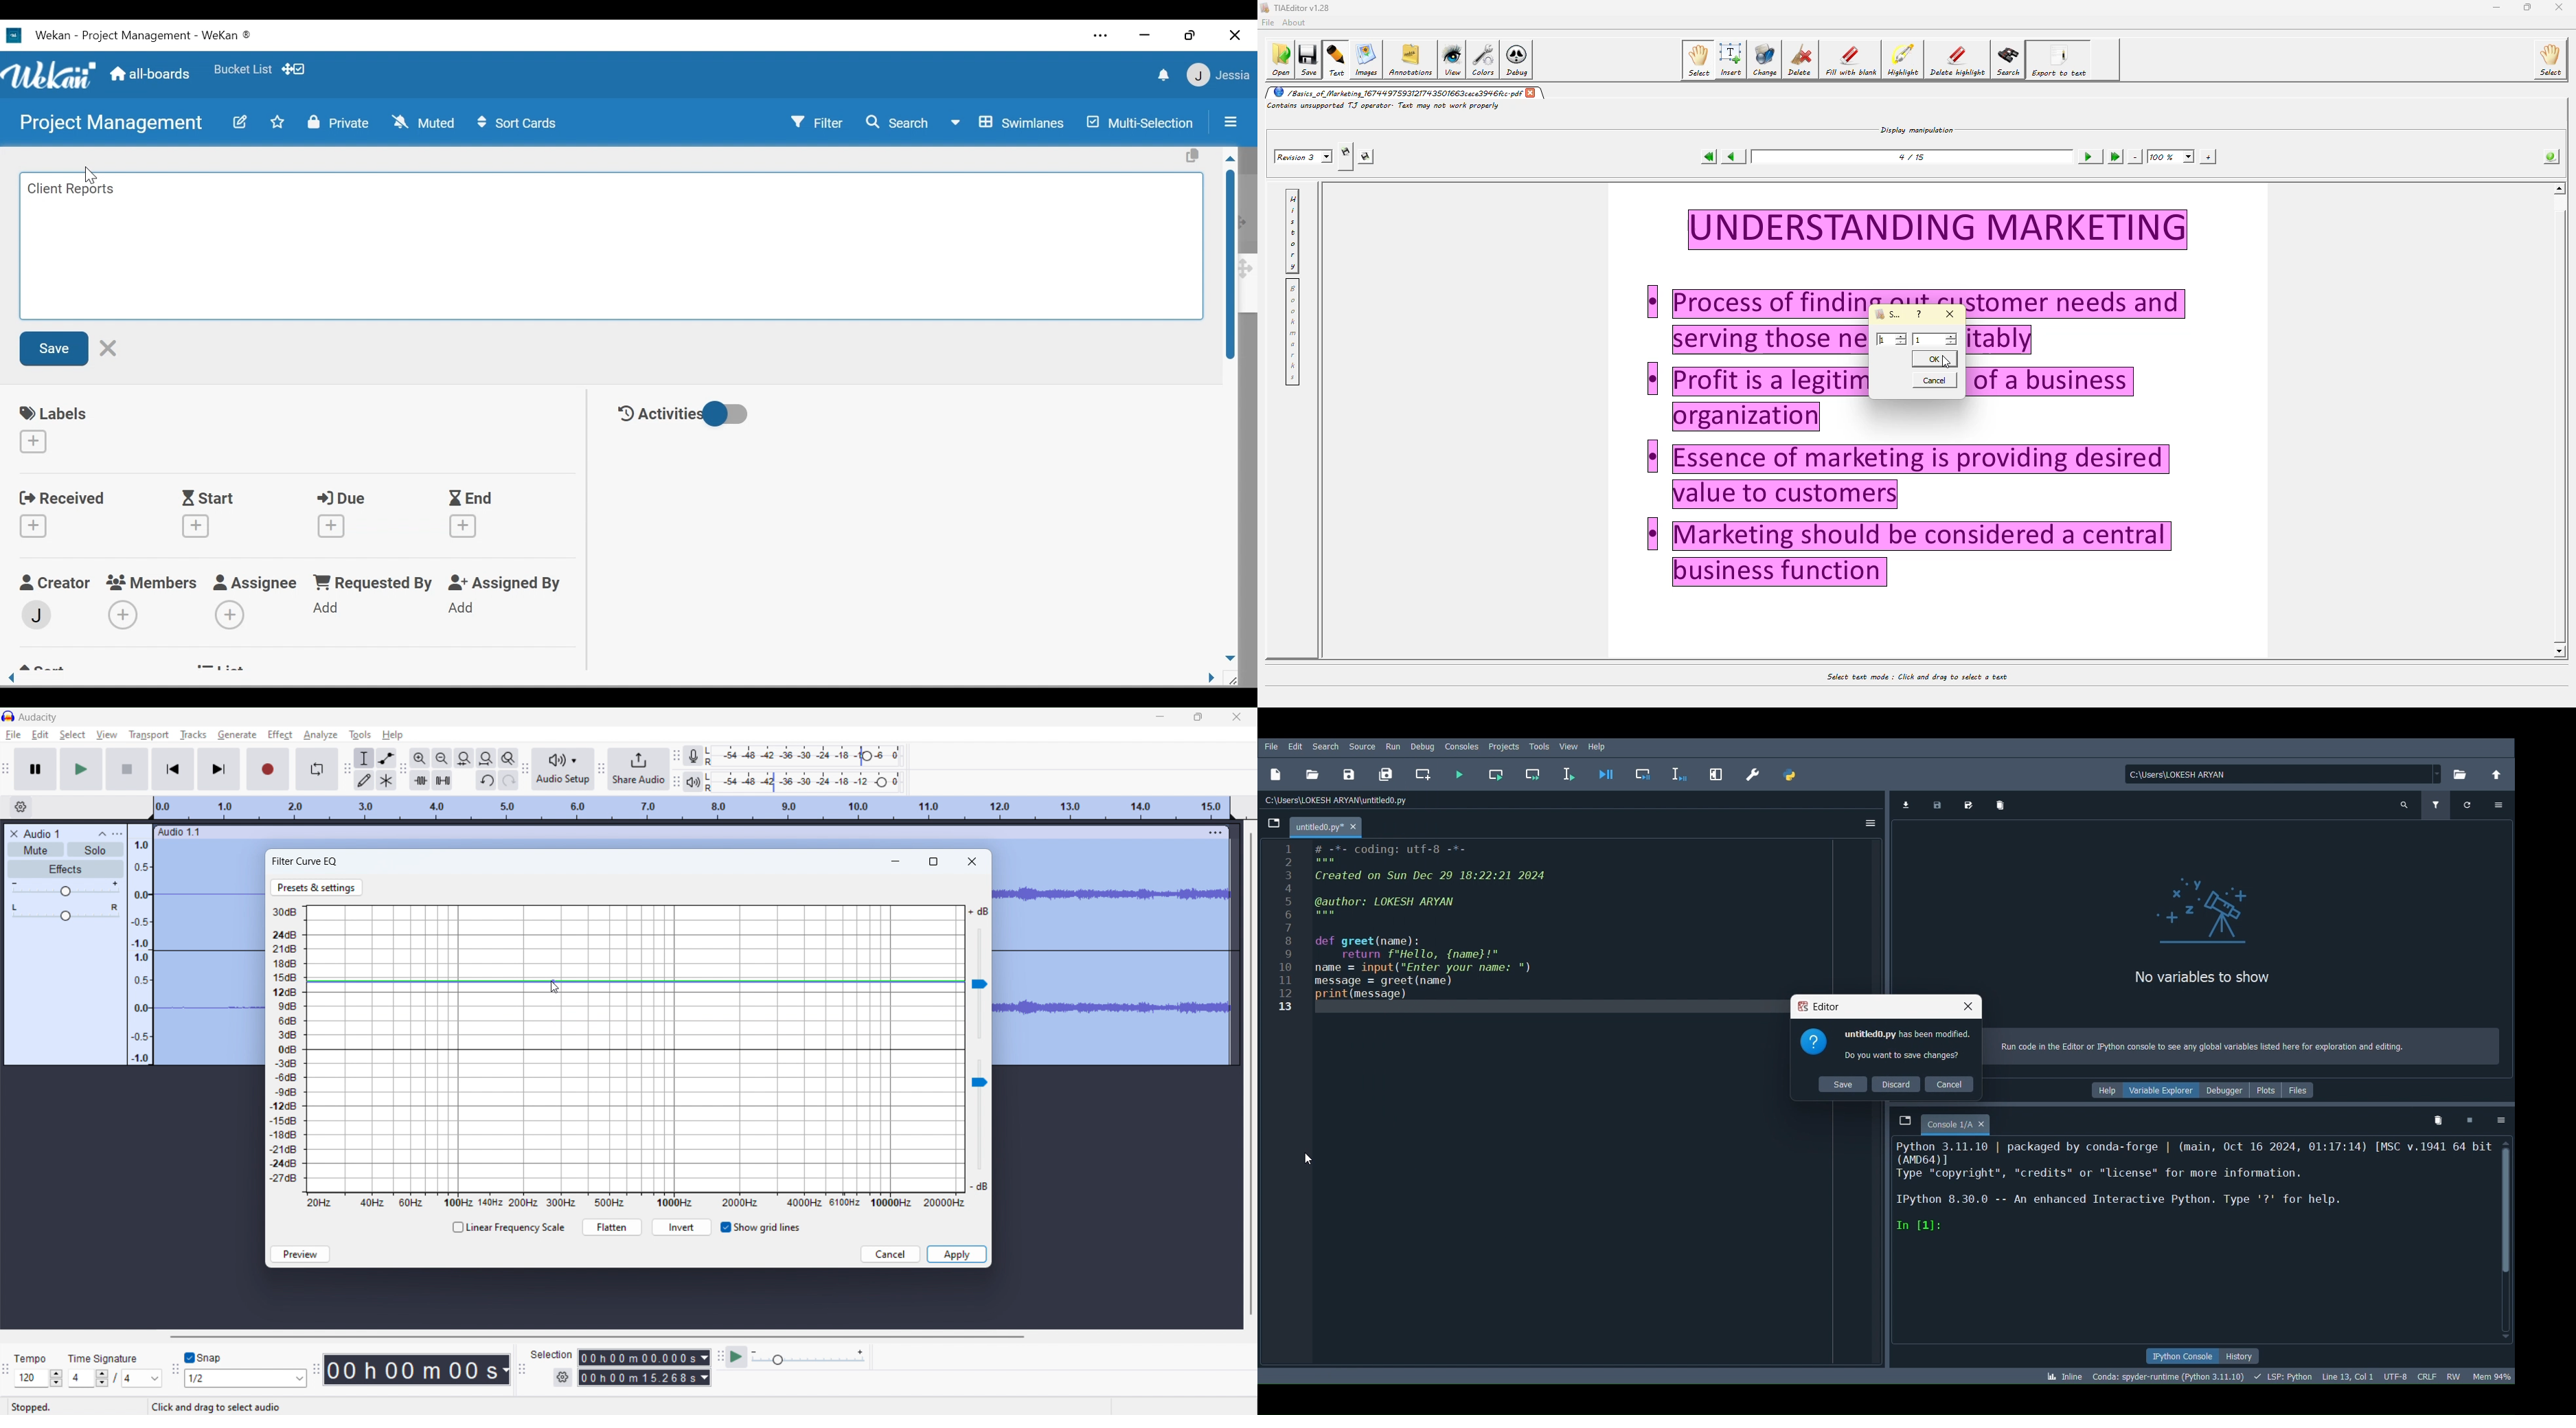 The height and width of the screenshot is (1428, 2576). Describe the element at coordinates (1276, 774) in the screenshot. I see `New file (Ctrl + N)` at that location.